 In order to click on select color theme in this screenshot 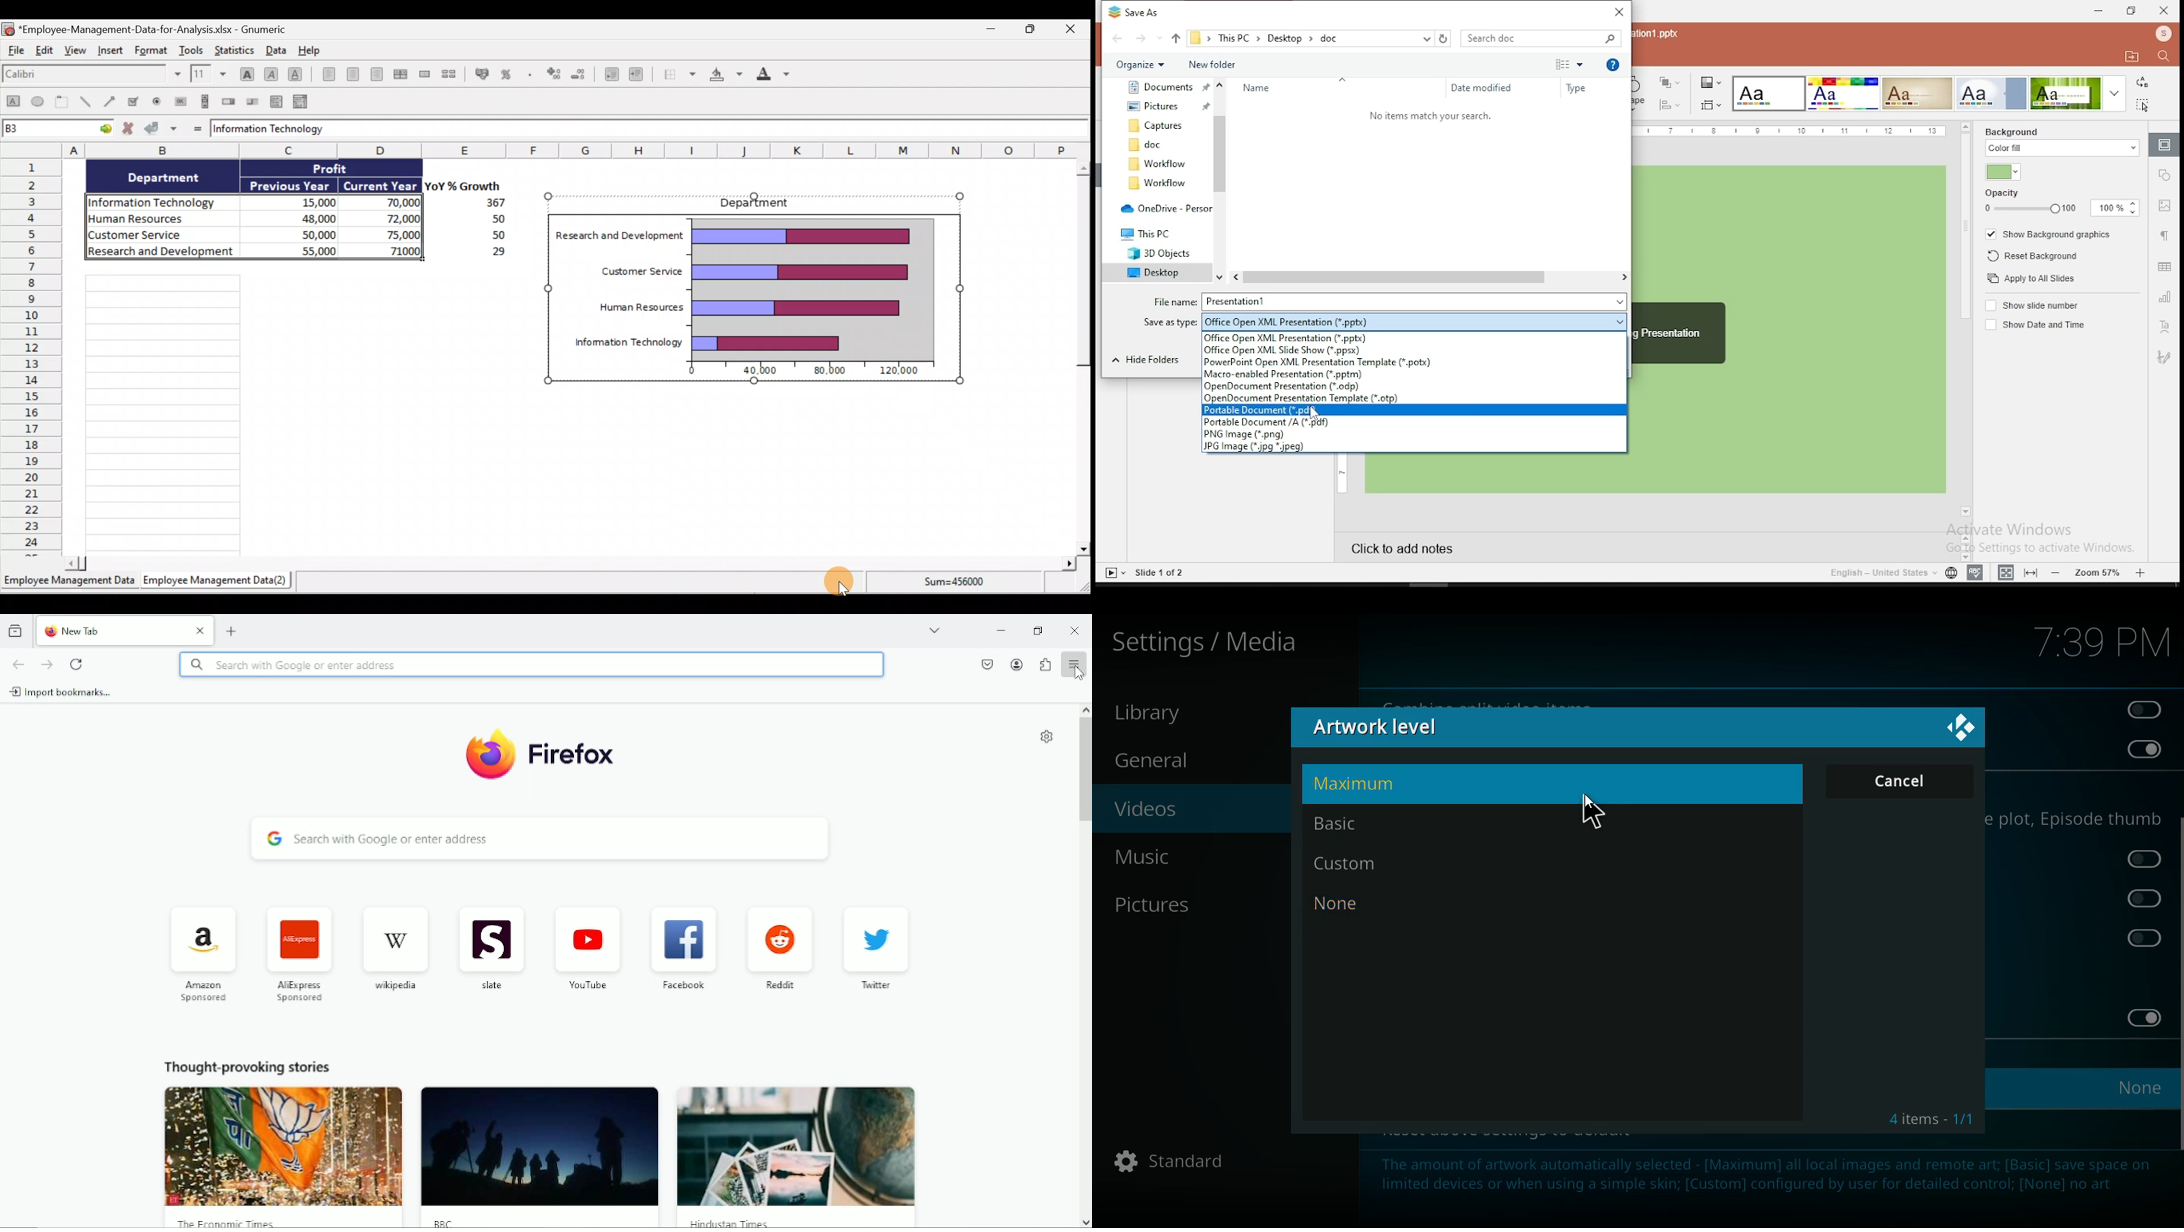, I will do `click(1768, 94)`.